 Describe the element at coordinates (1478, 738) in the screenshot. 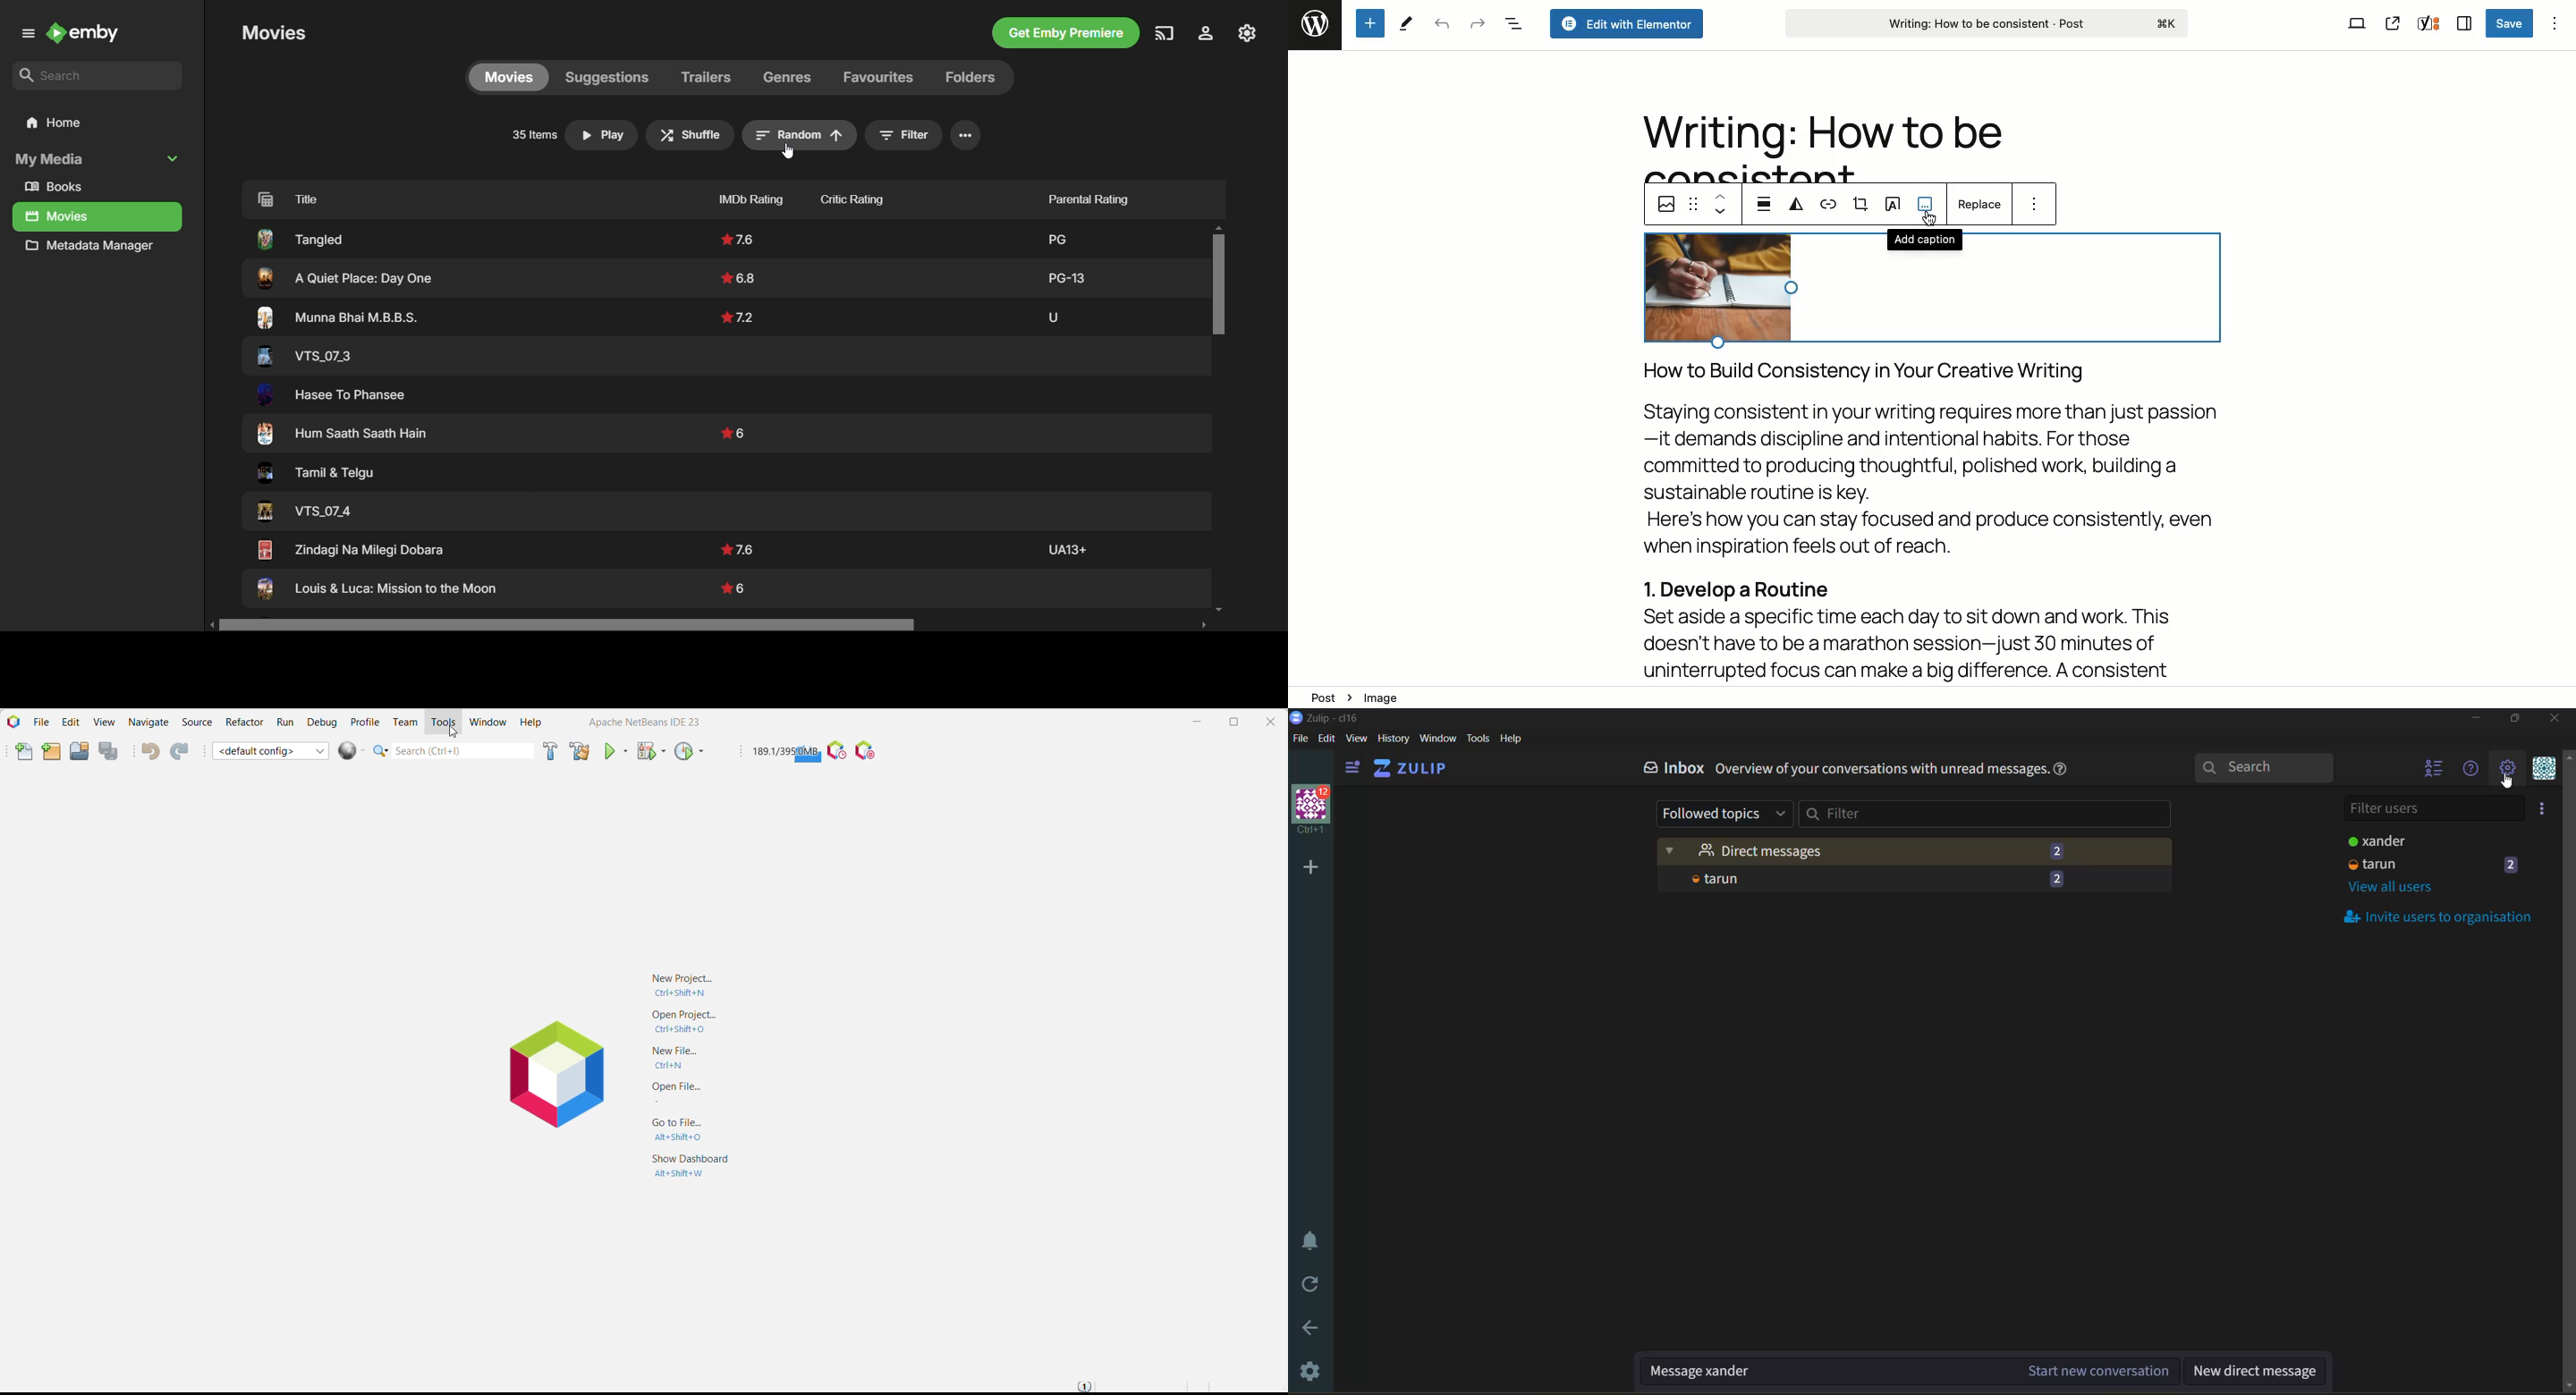

I see `tools` at that location.